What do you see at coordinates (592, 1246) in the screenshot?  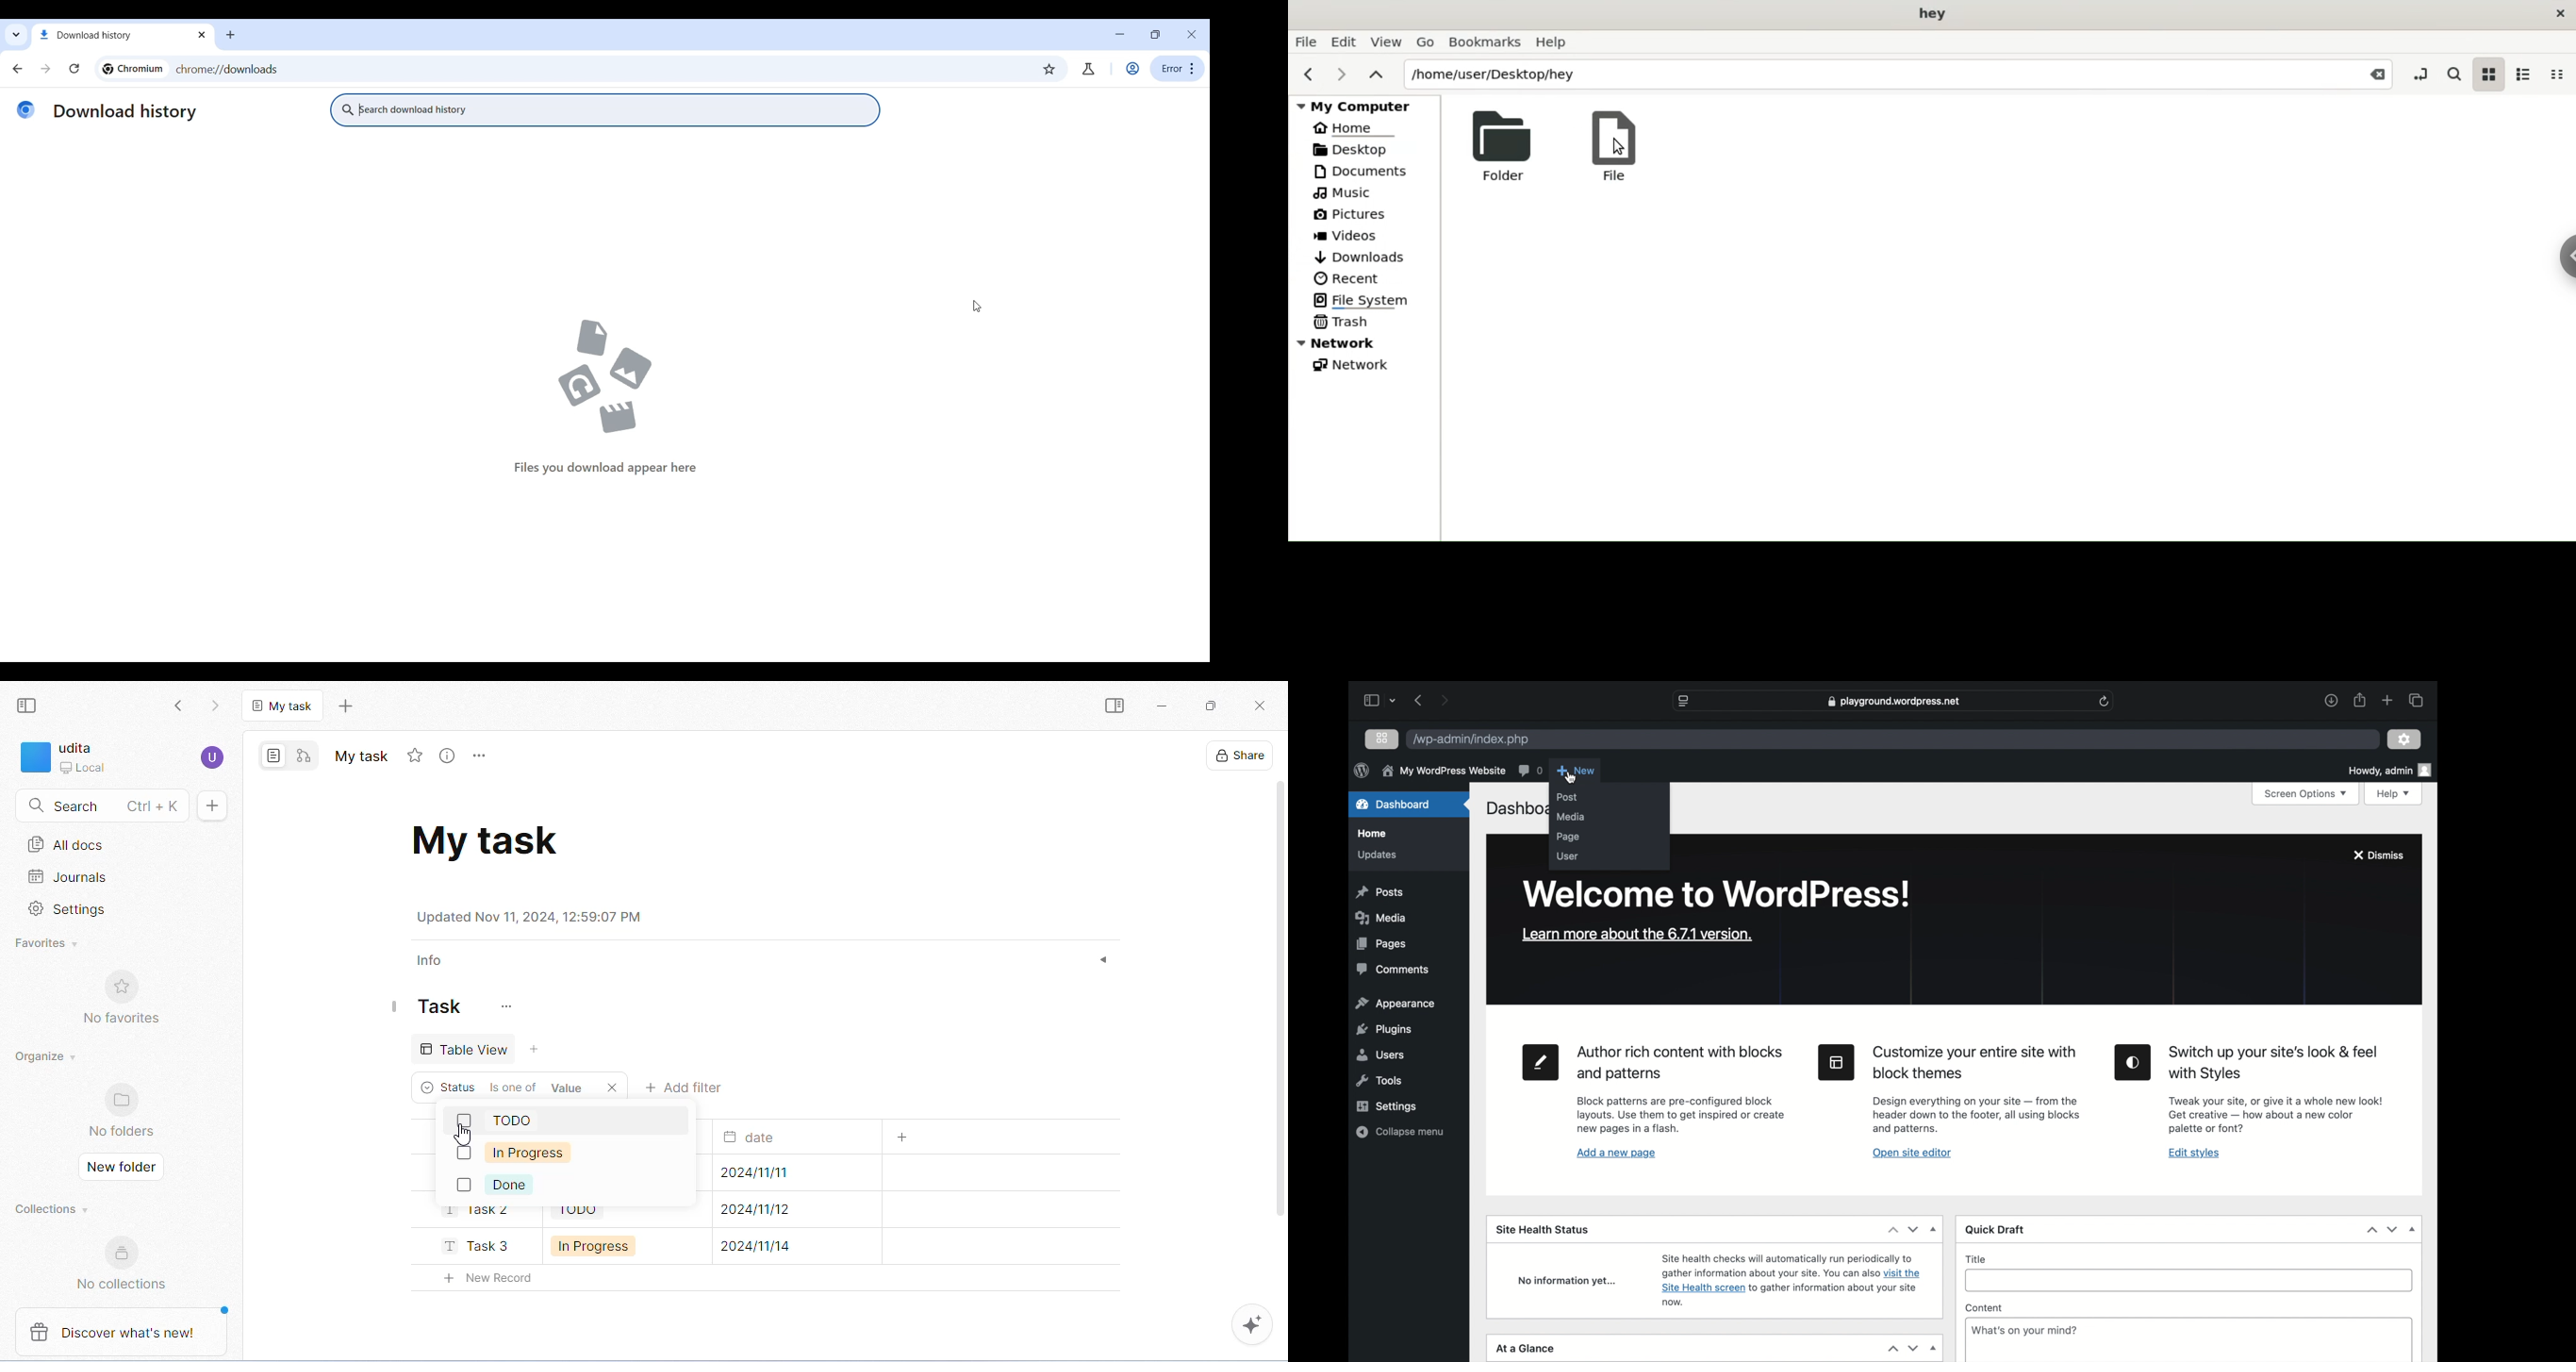 I see `in progress` at bounding box center [592, 1246].